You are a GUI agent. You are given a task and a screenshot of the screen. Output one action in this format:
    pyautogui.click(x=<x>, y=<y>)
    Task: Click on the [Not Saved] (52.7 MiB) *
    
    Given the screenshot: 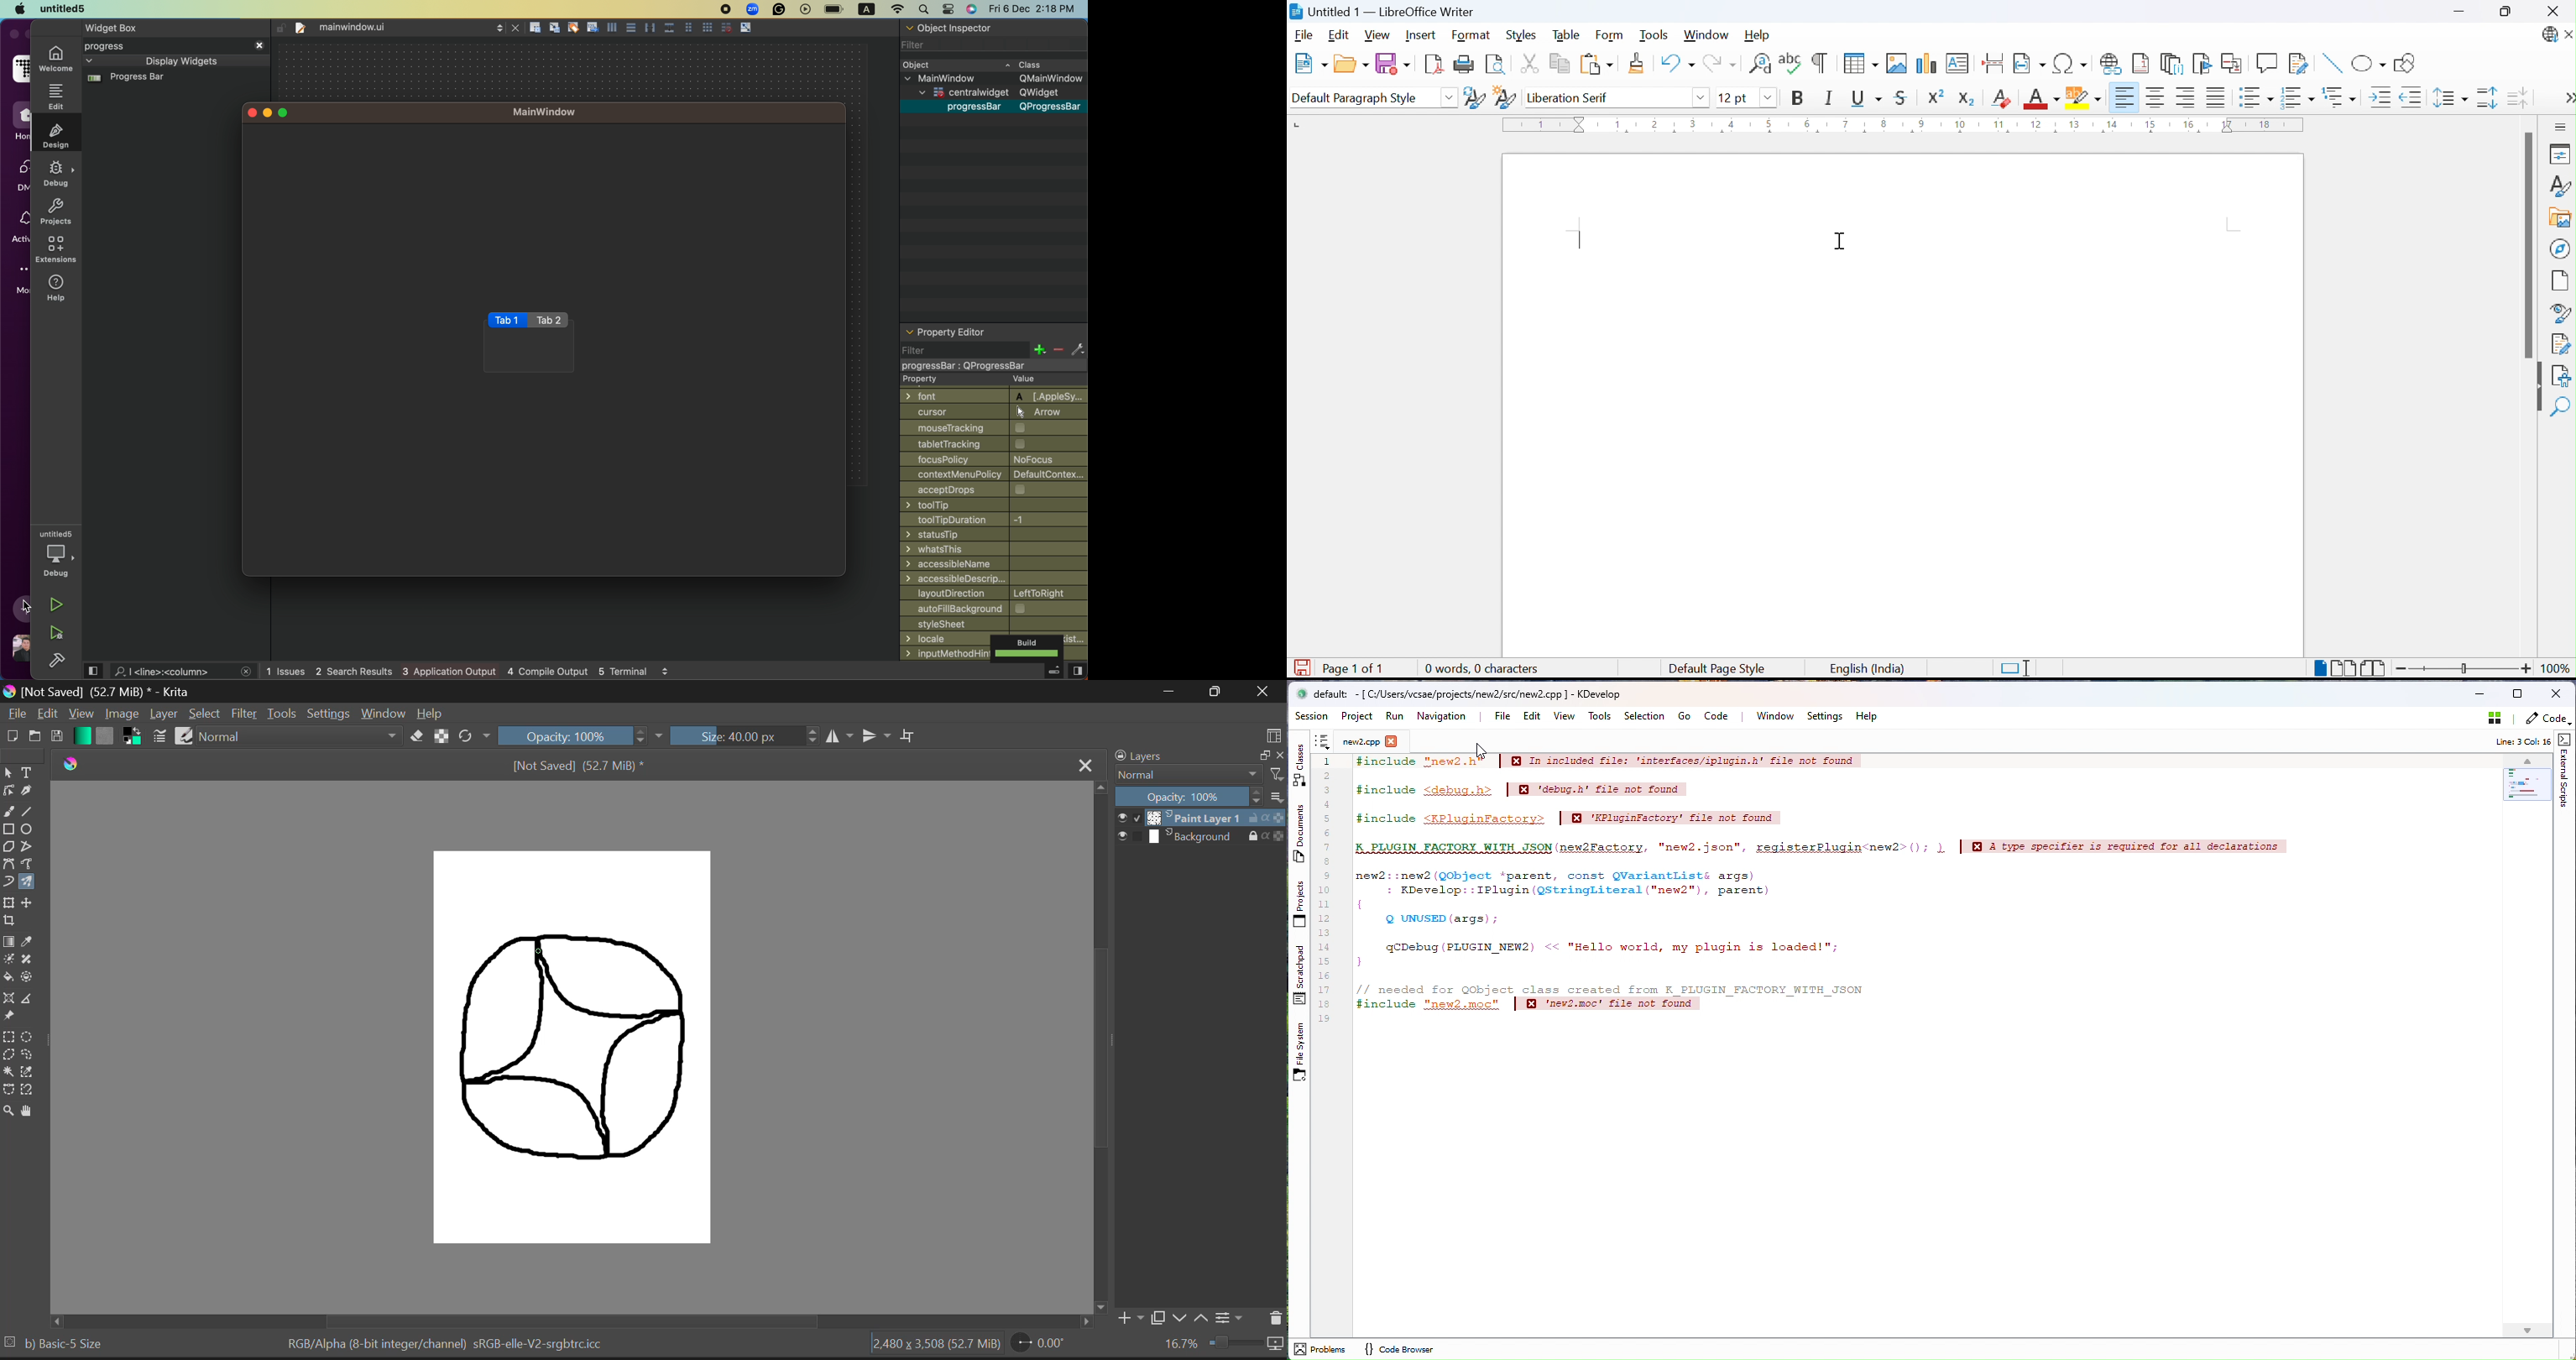 What is the action you would take?
    pyautogui.click(x=589, y=767)
    